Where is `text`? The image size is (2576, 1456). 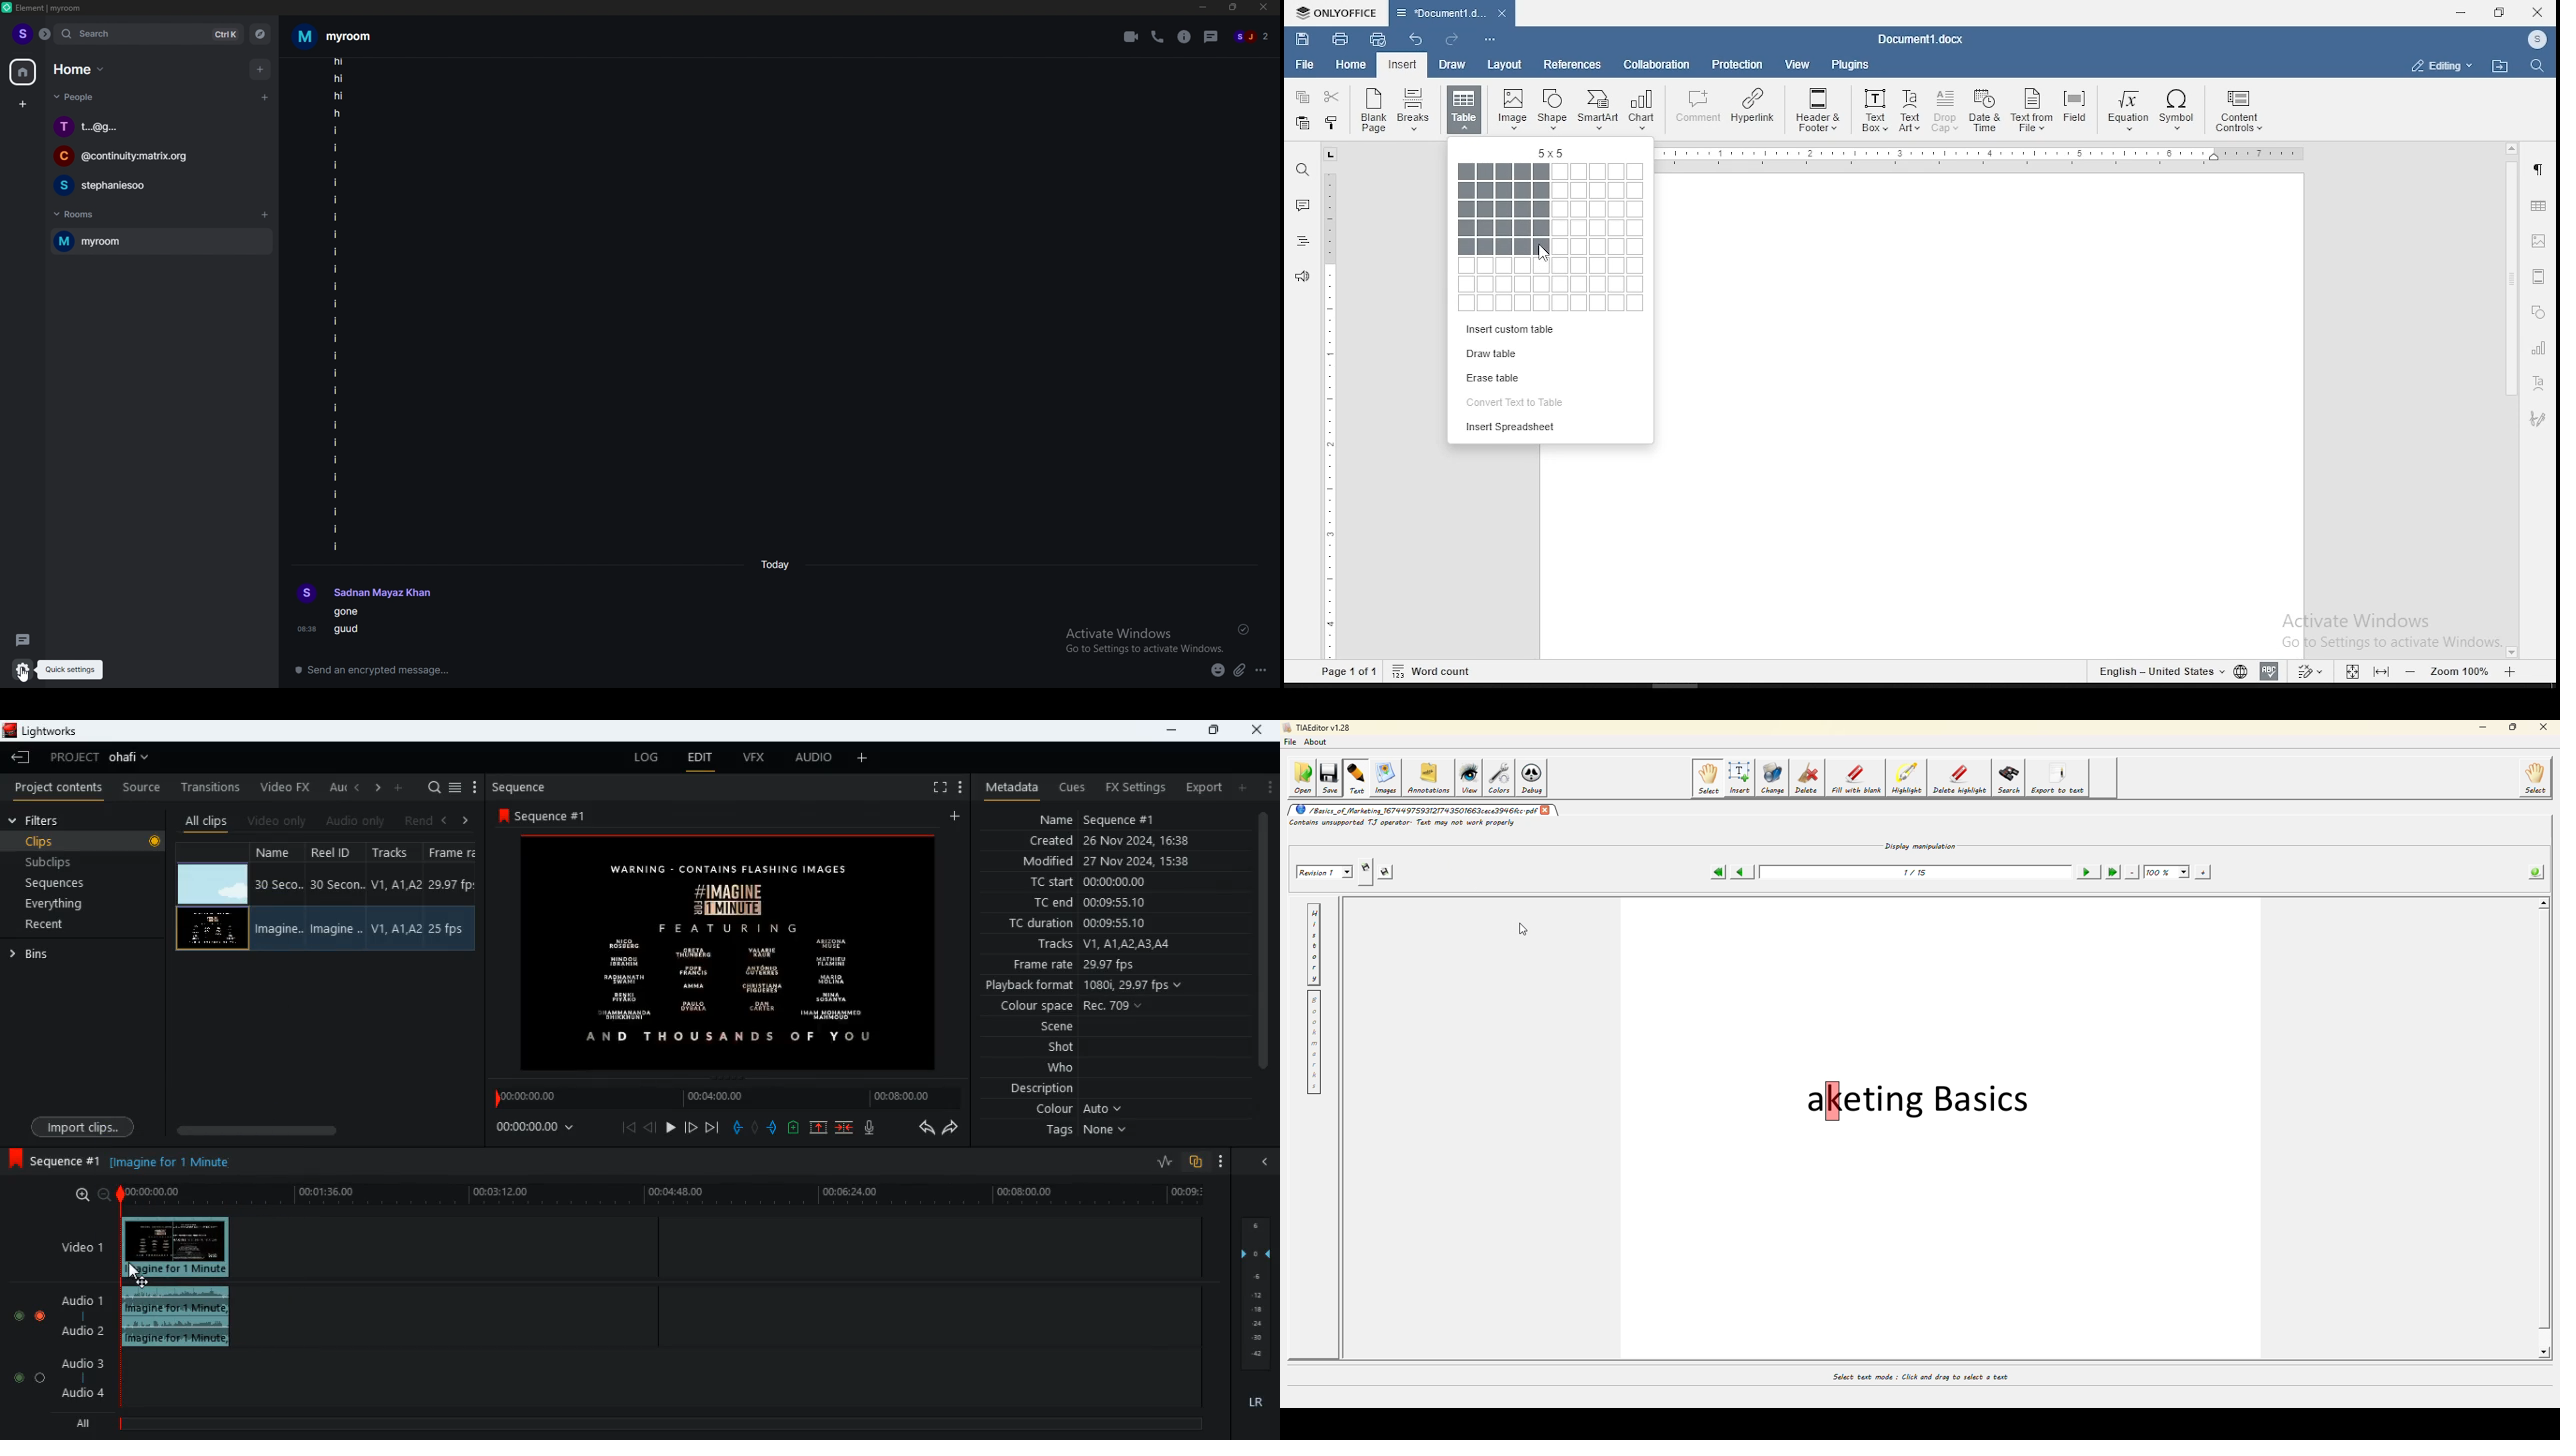 text is located at coordinates (374, 625).